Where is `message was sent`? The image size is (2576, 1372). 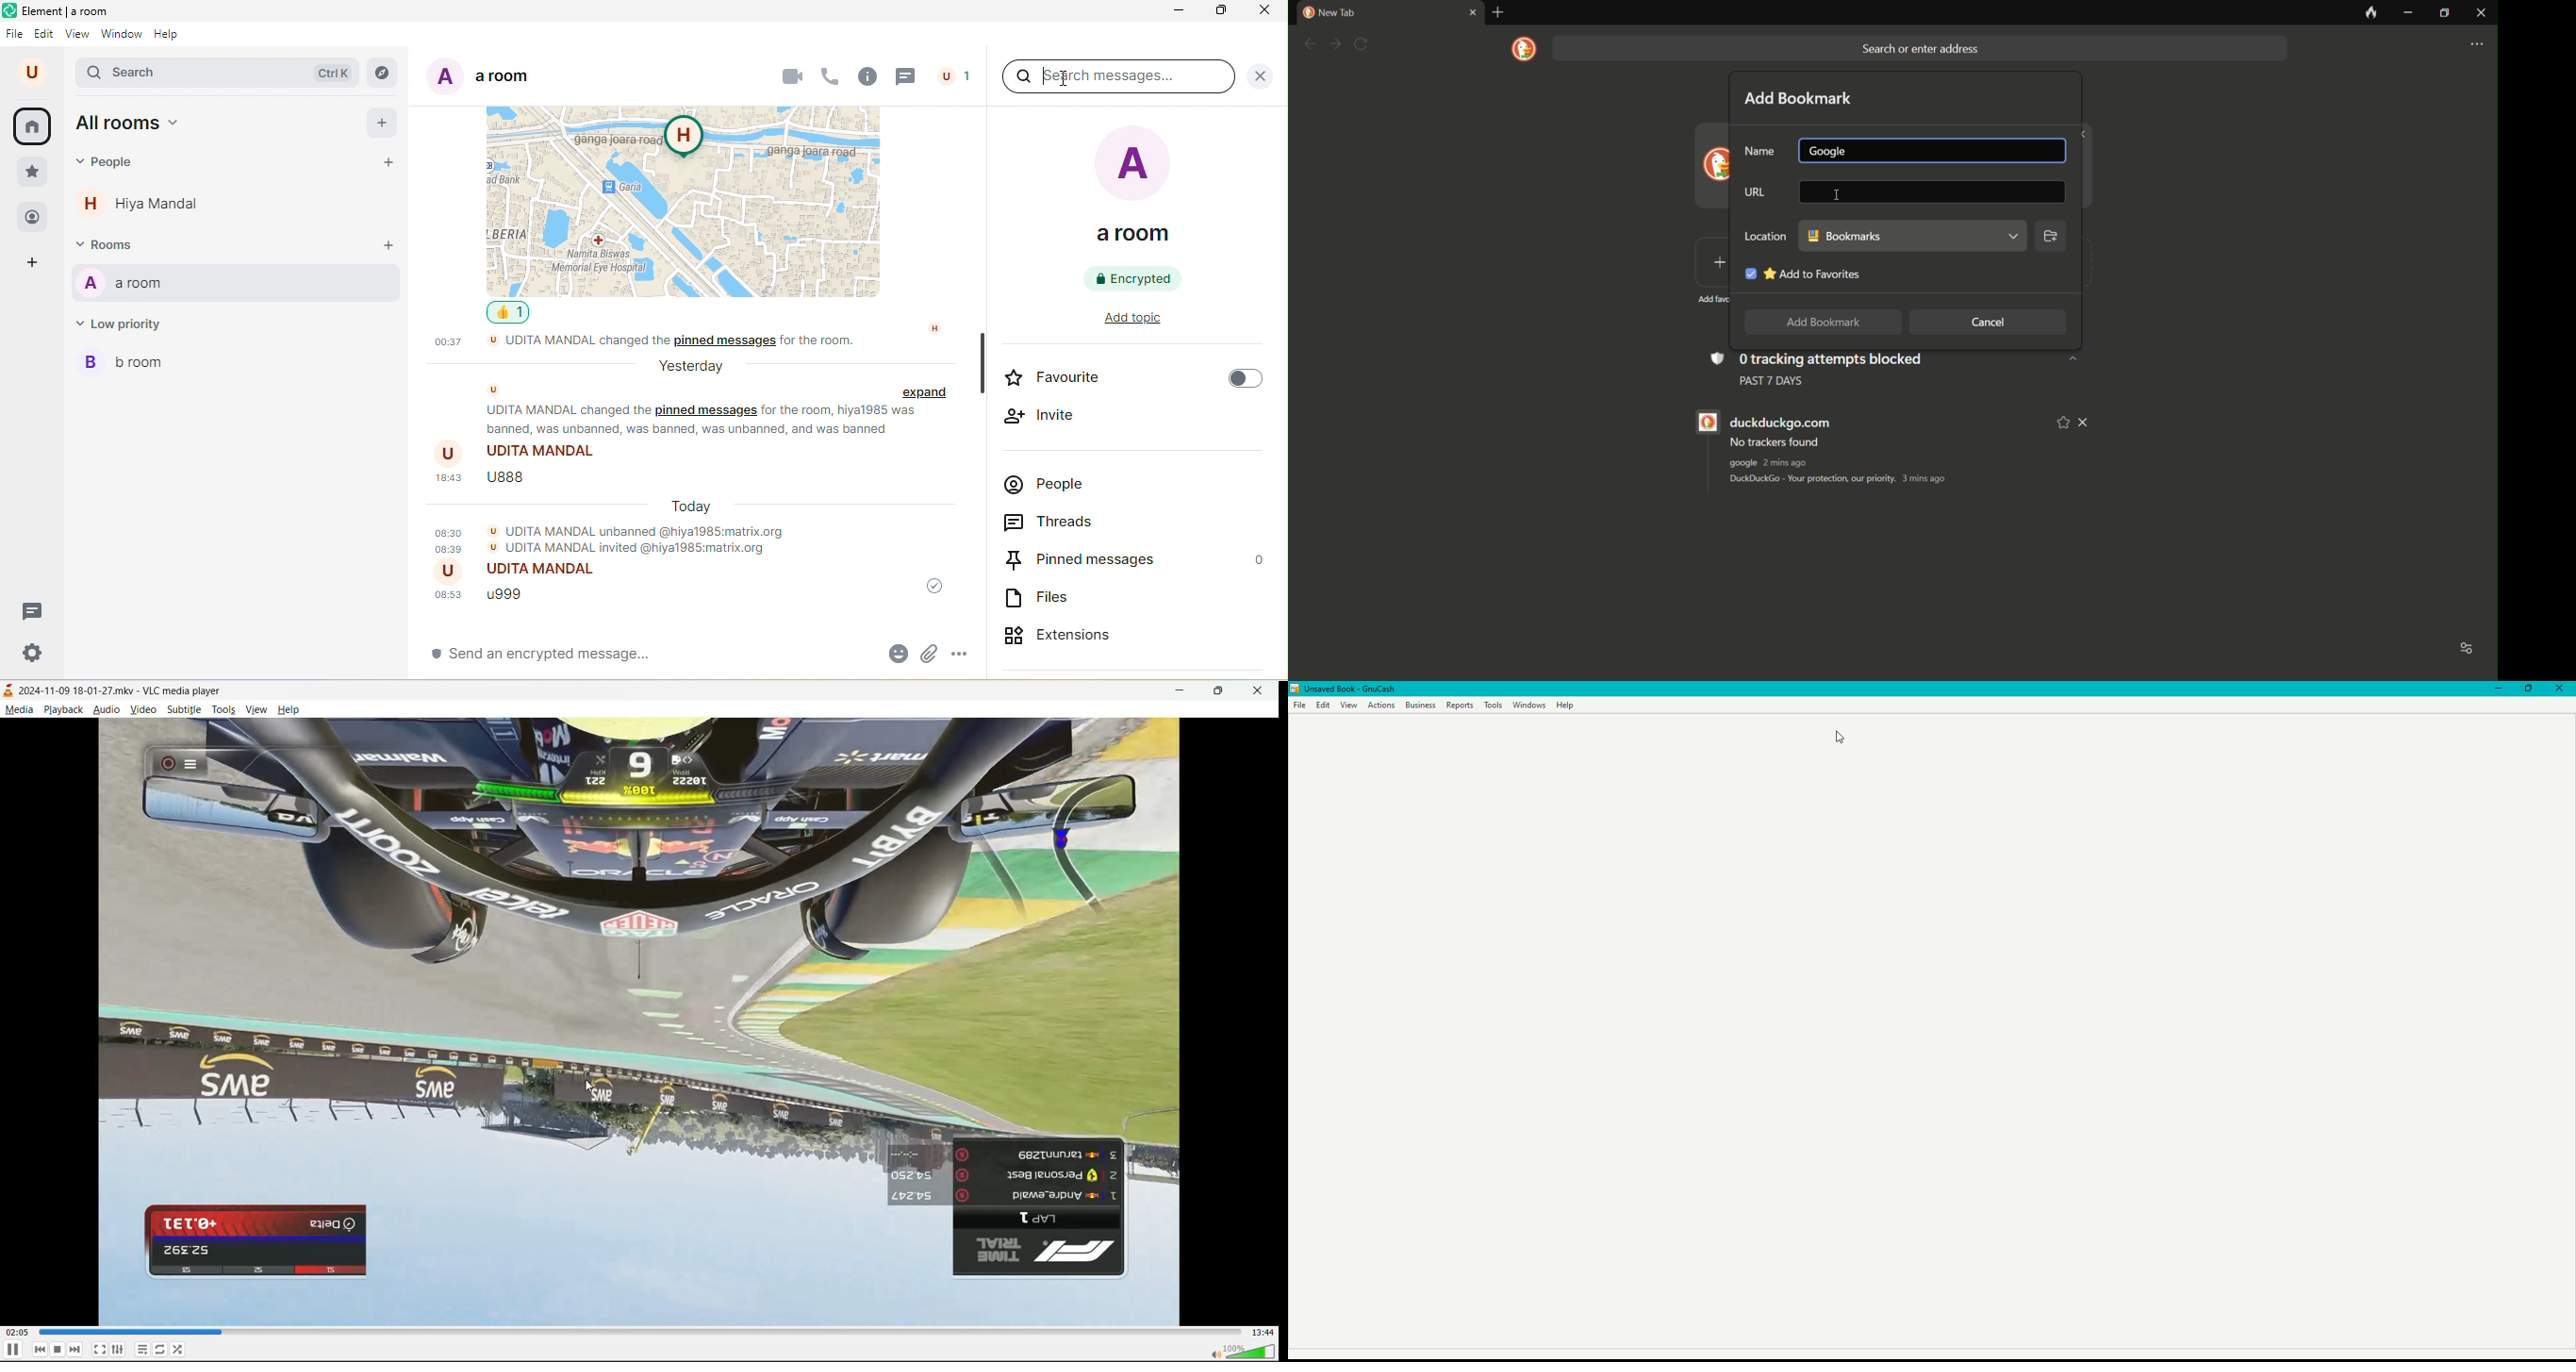
message was sent is located at coordinates (930, 587).